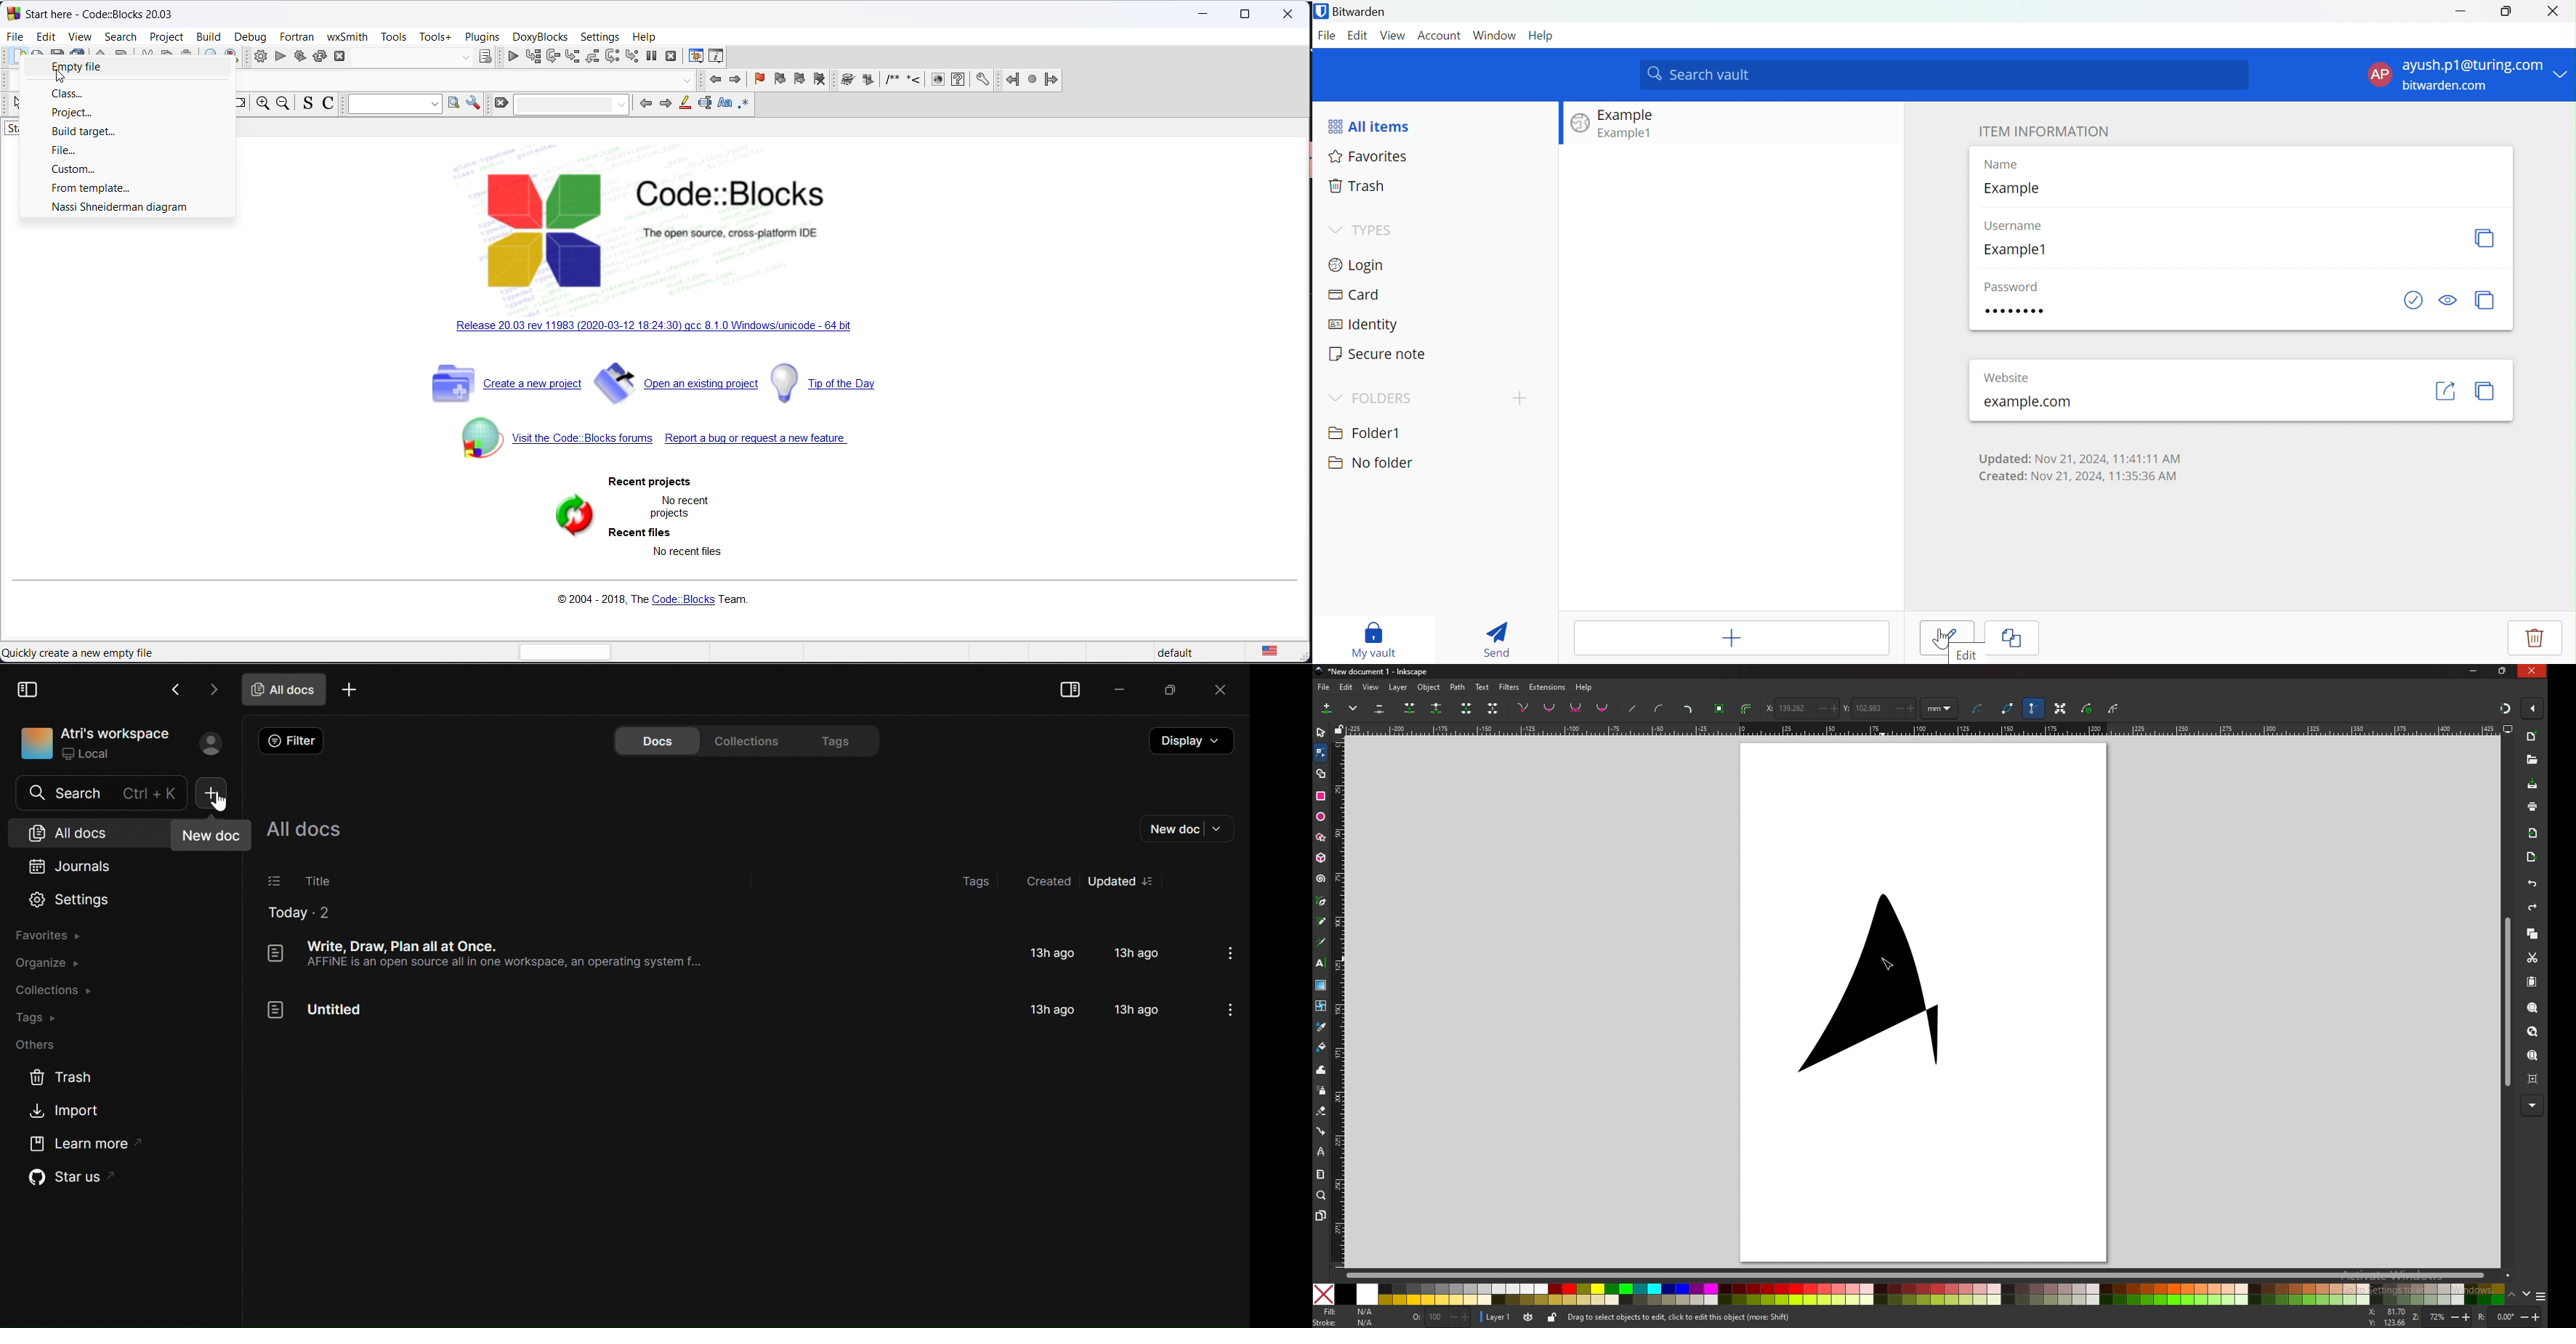 The image size is (2576, 1344). I want to click on Favorites, so click(1370, 158).